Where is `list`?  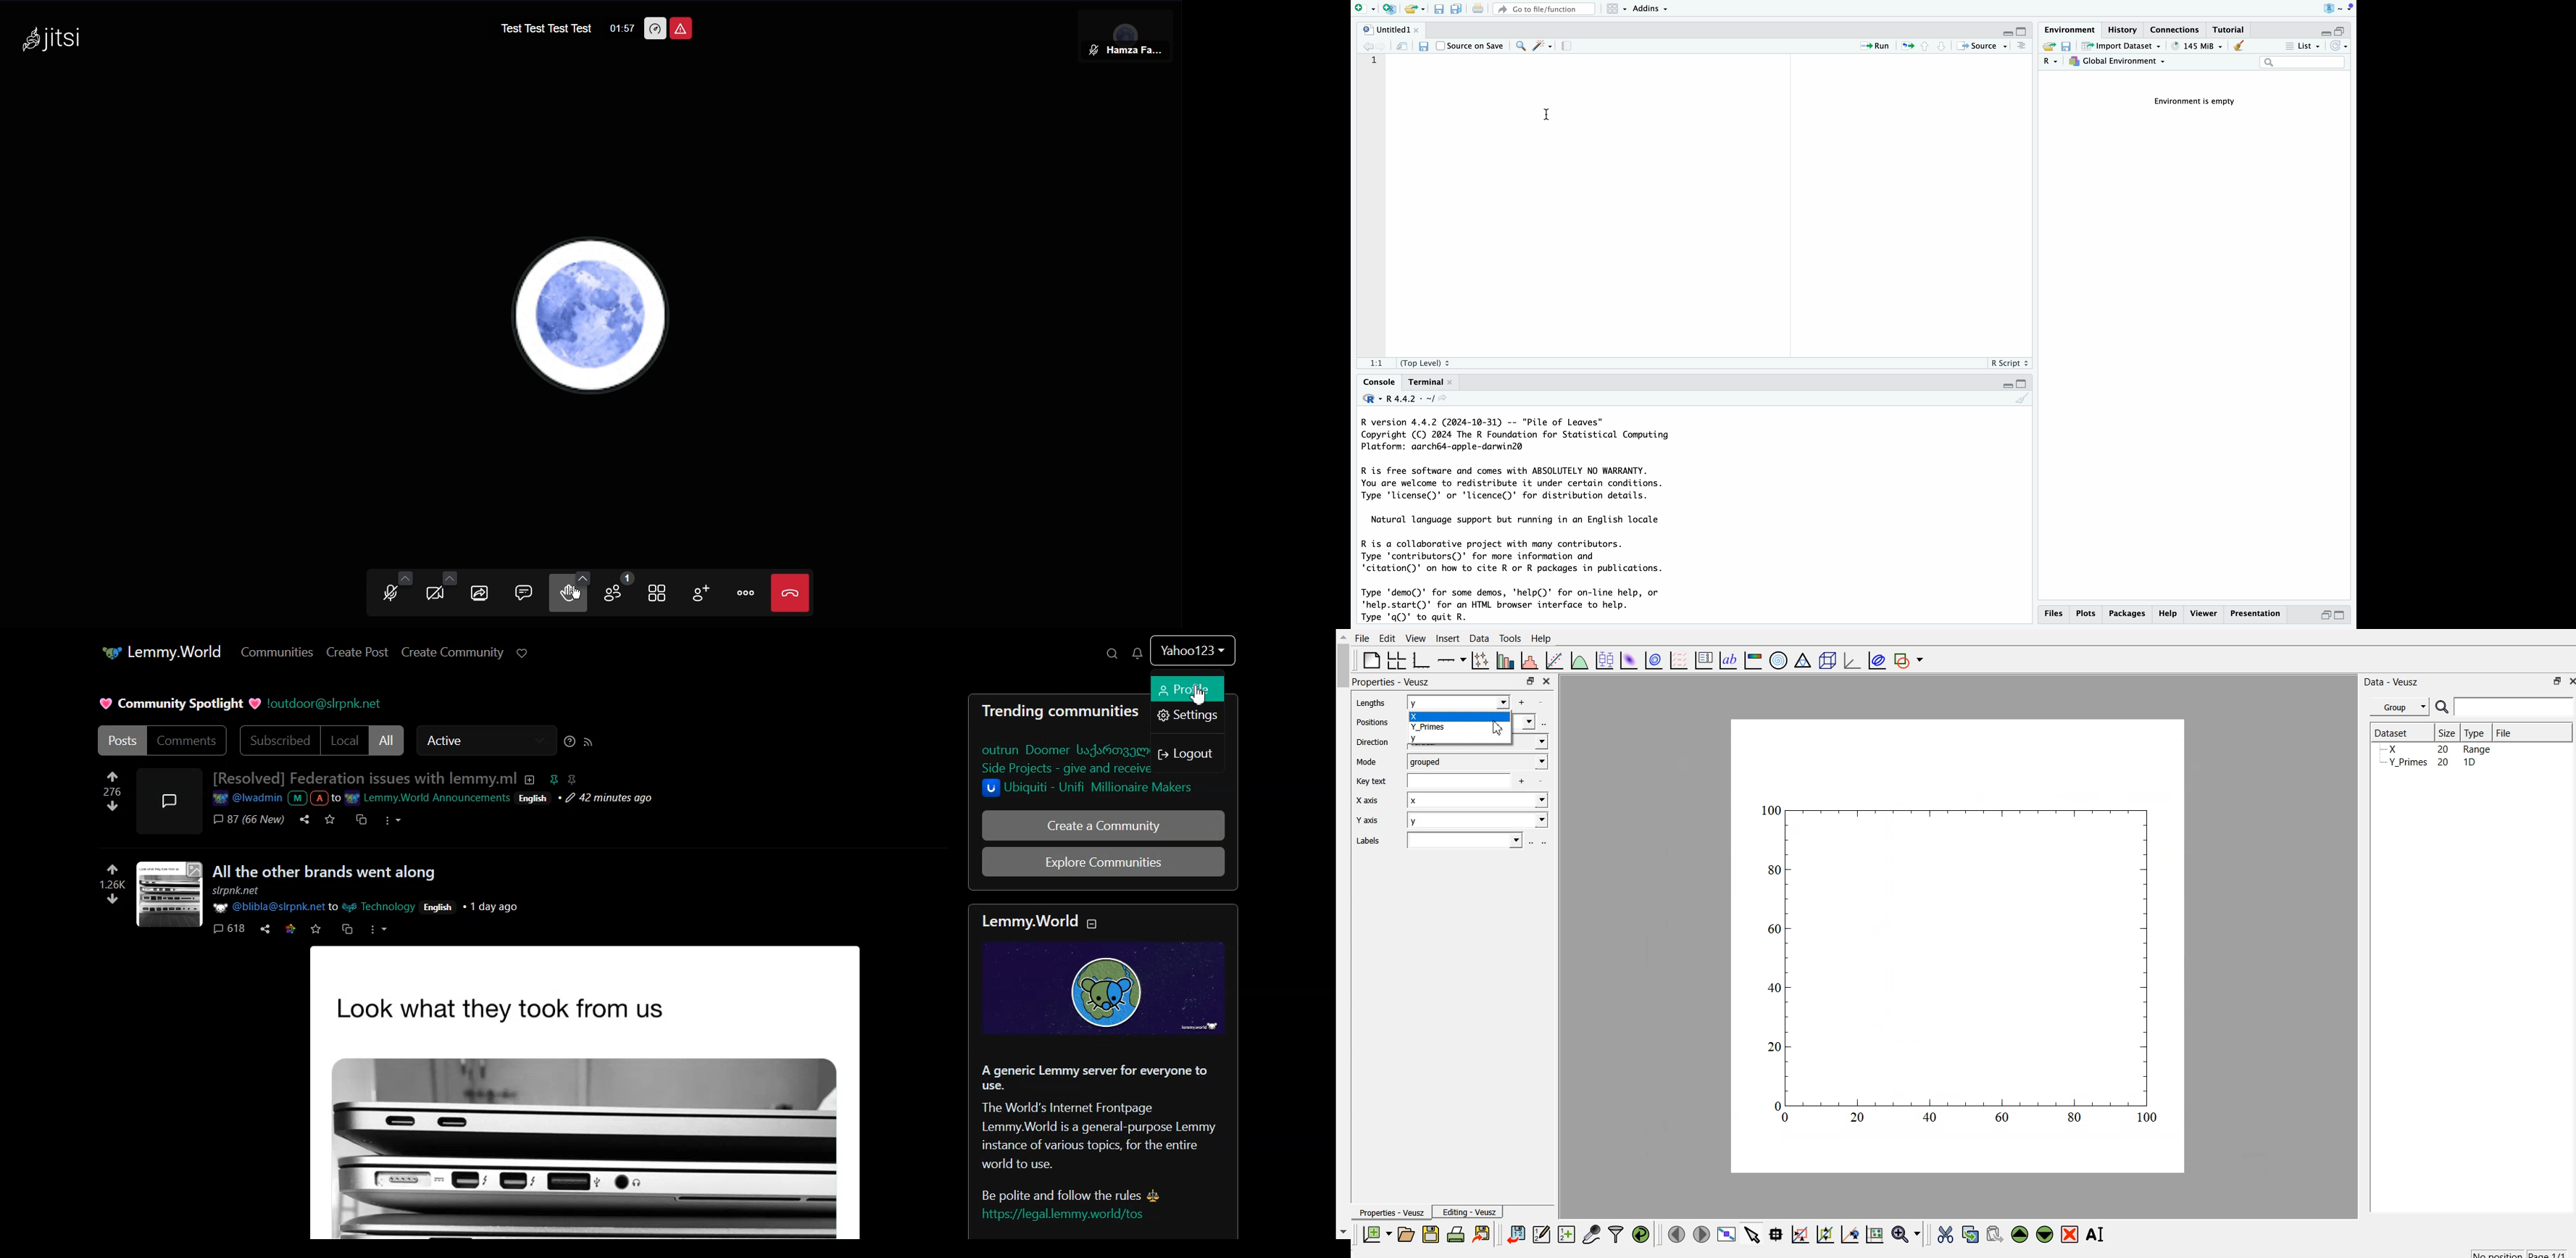 list is located at coordinates (2302, 47).